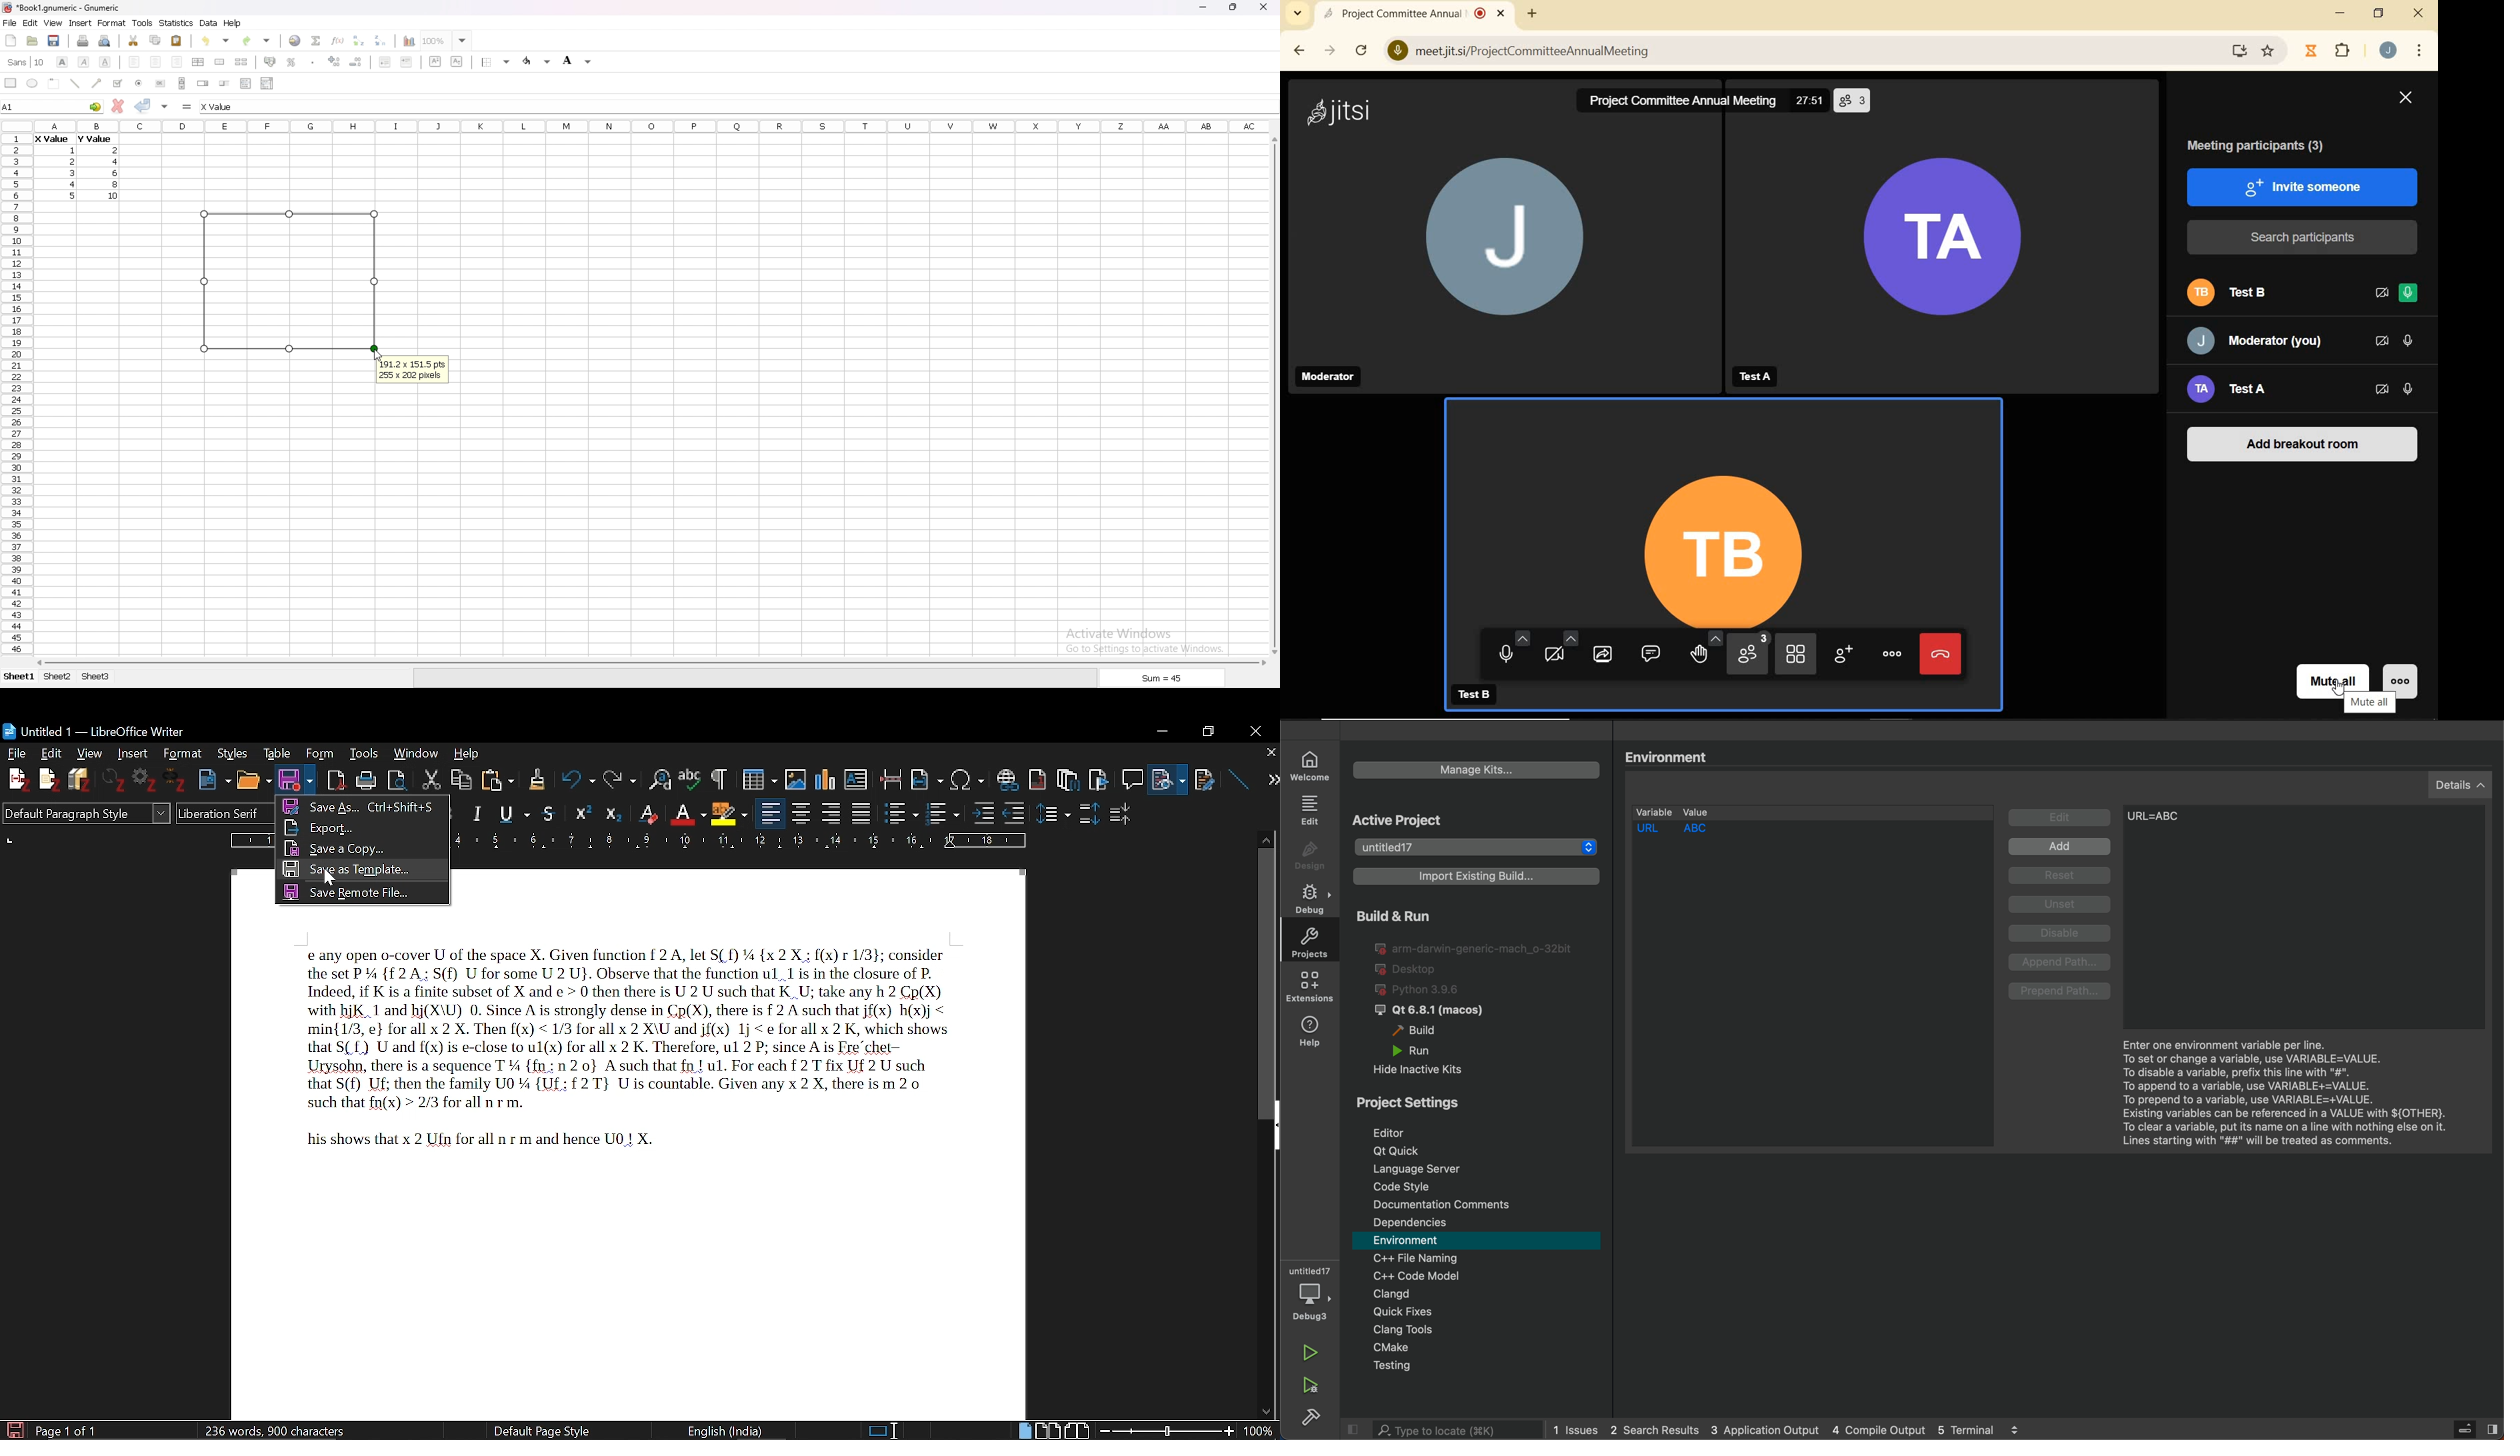 The width and height of the screenshot is (2520, 1456). Describe the element at coordinates (219, 62) in the screenshot. I see `merge cells` at that location.